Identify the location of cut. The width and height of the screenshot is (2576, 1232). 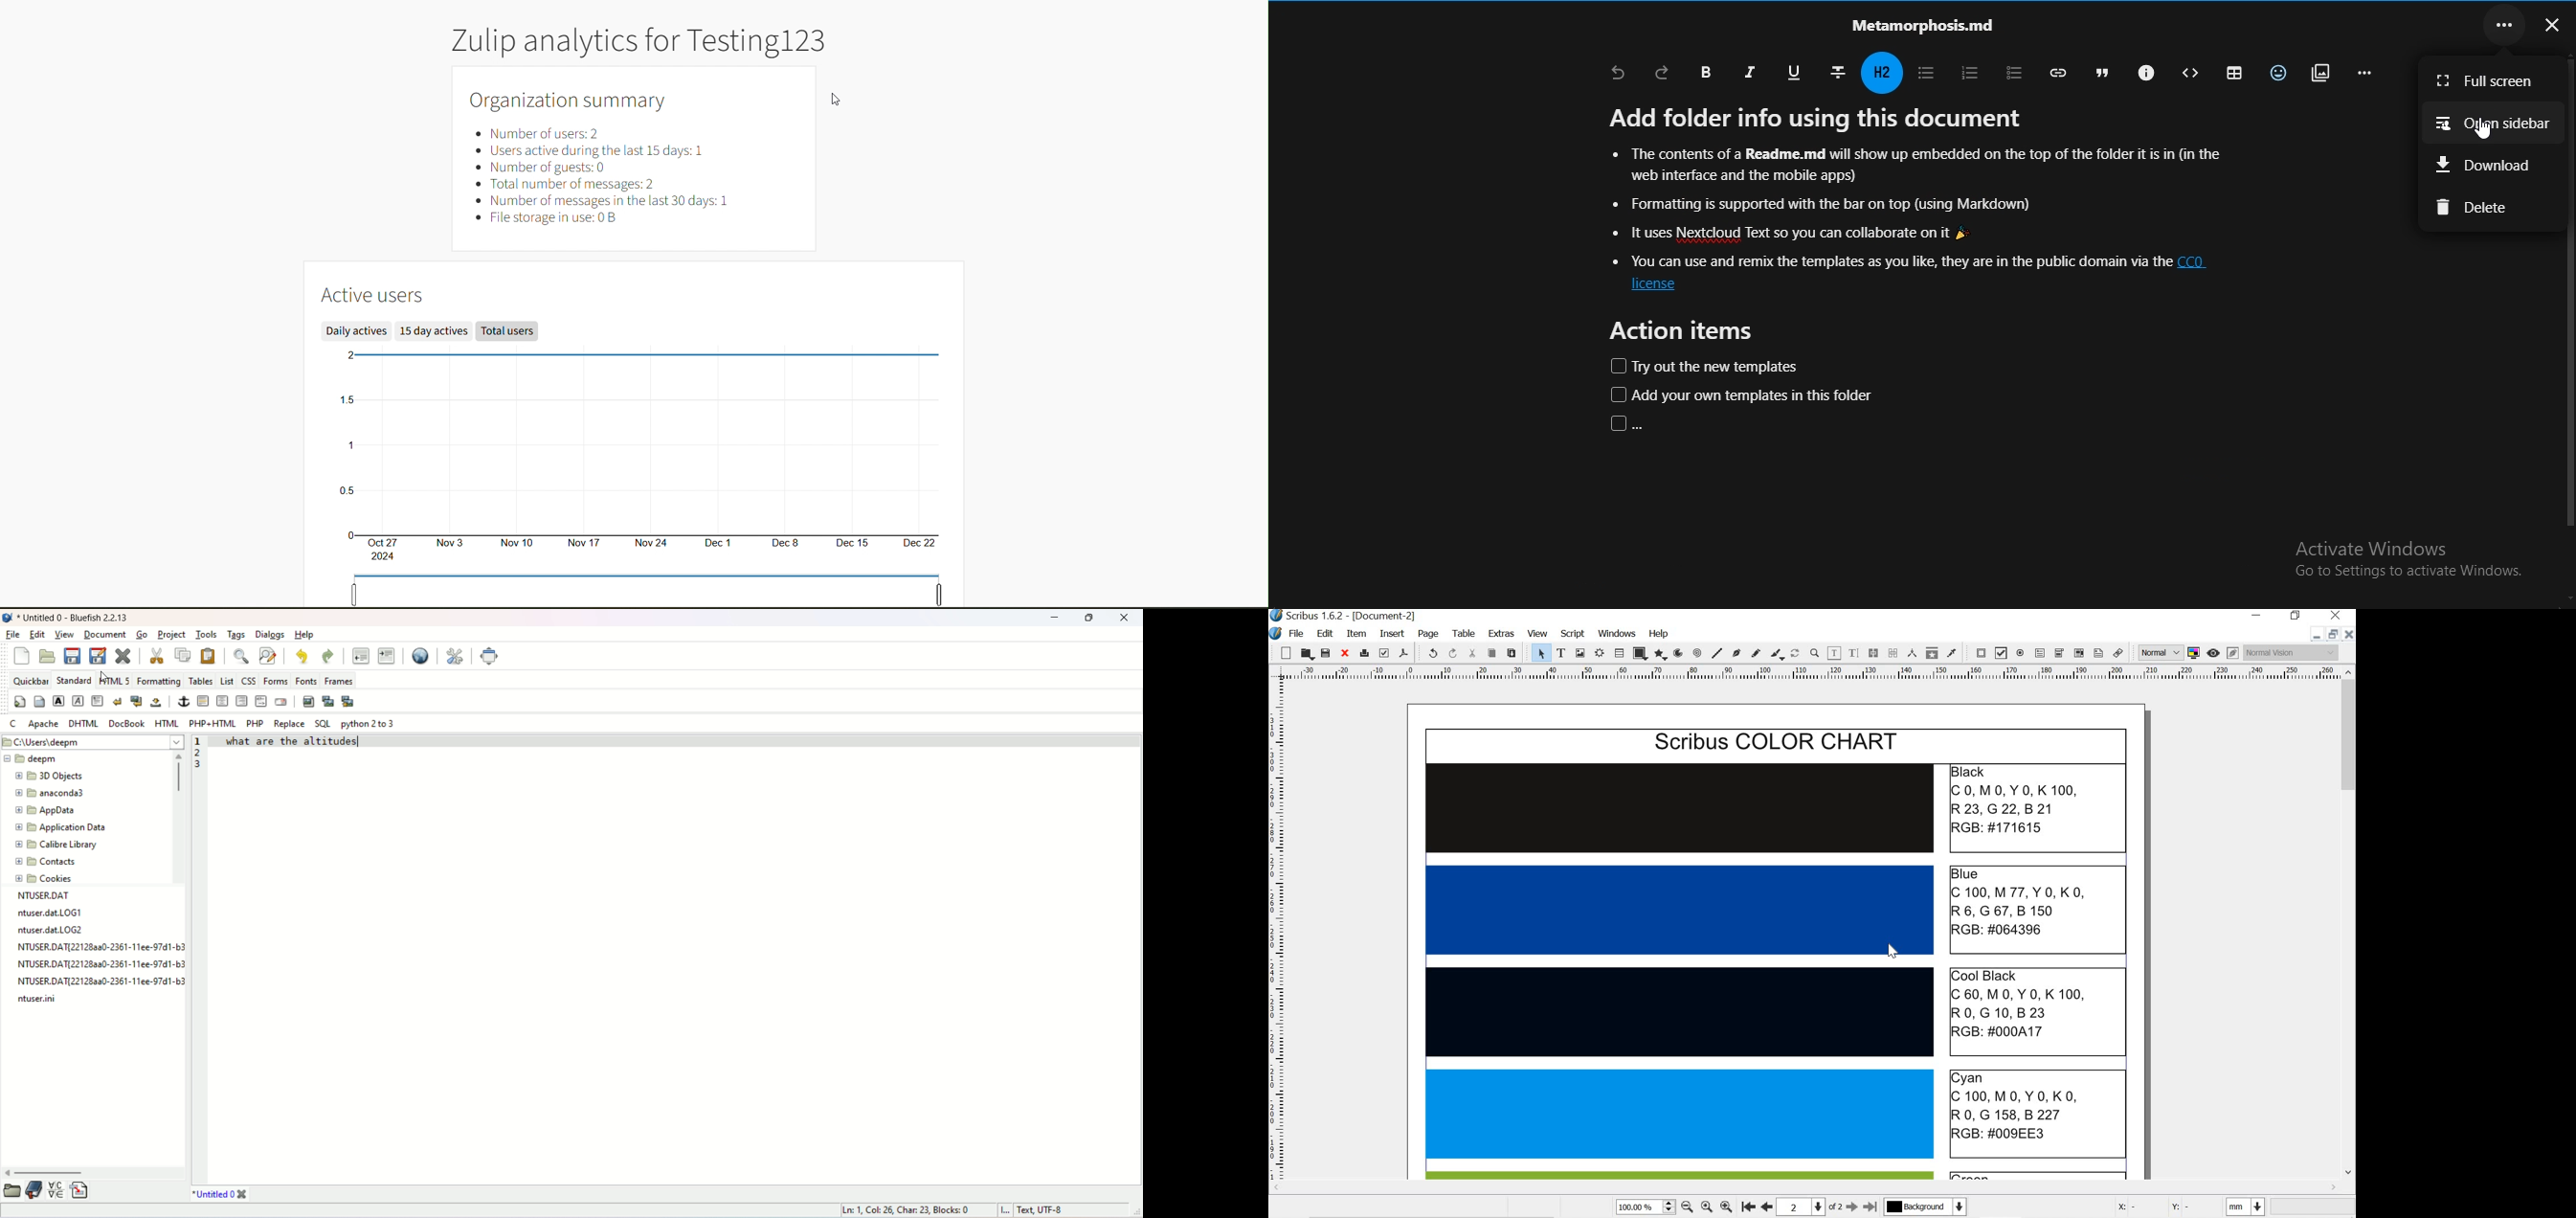
(1474, 653).